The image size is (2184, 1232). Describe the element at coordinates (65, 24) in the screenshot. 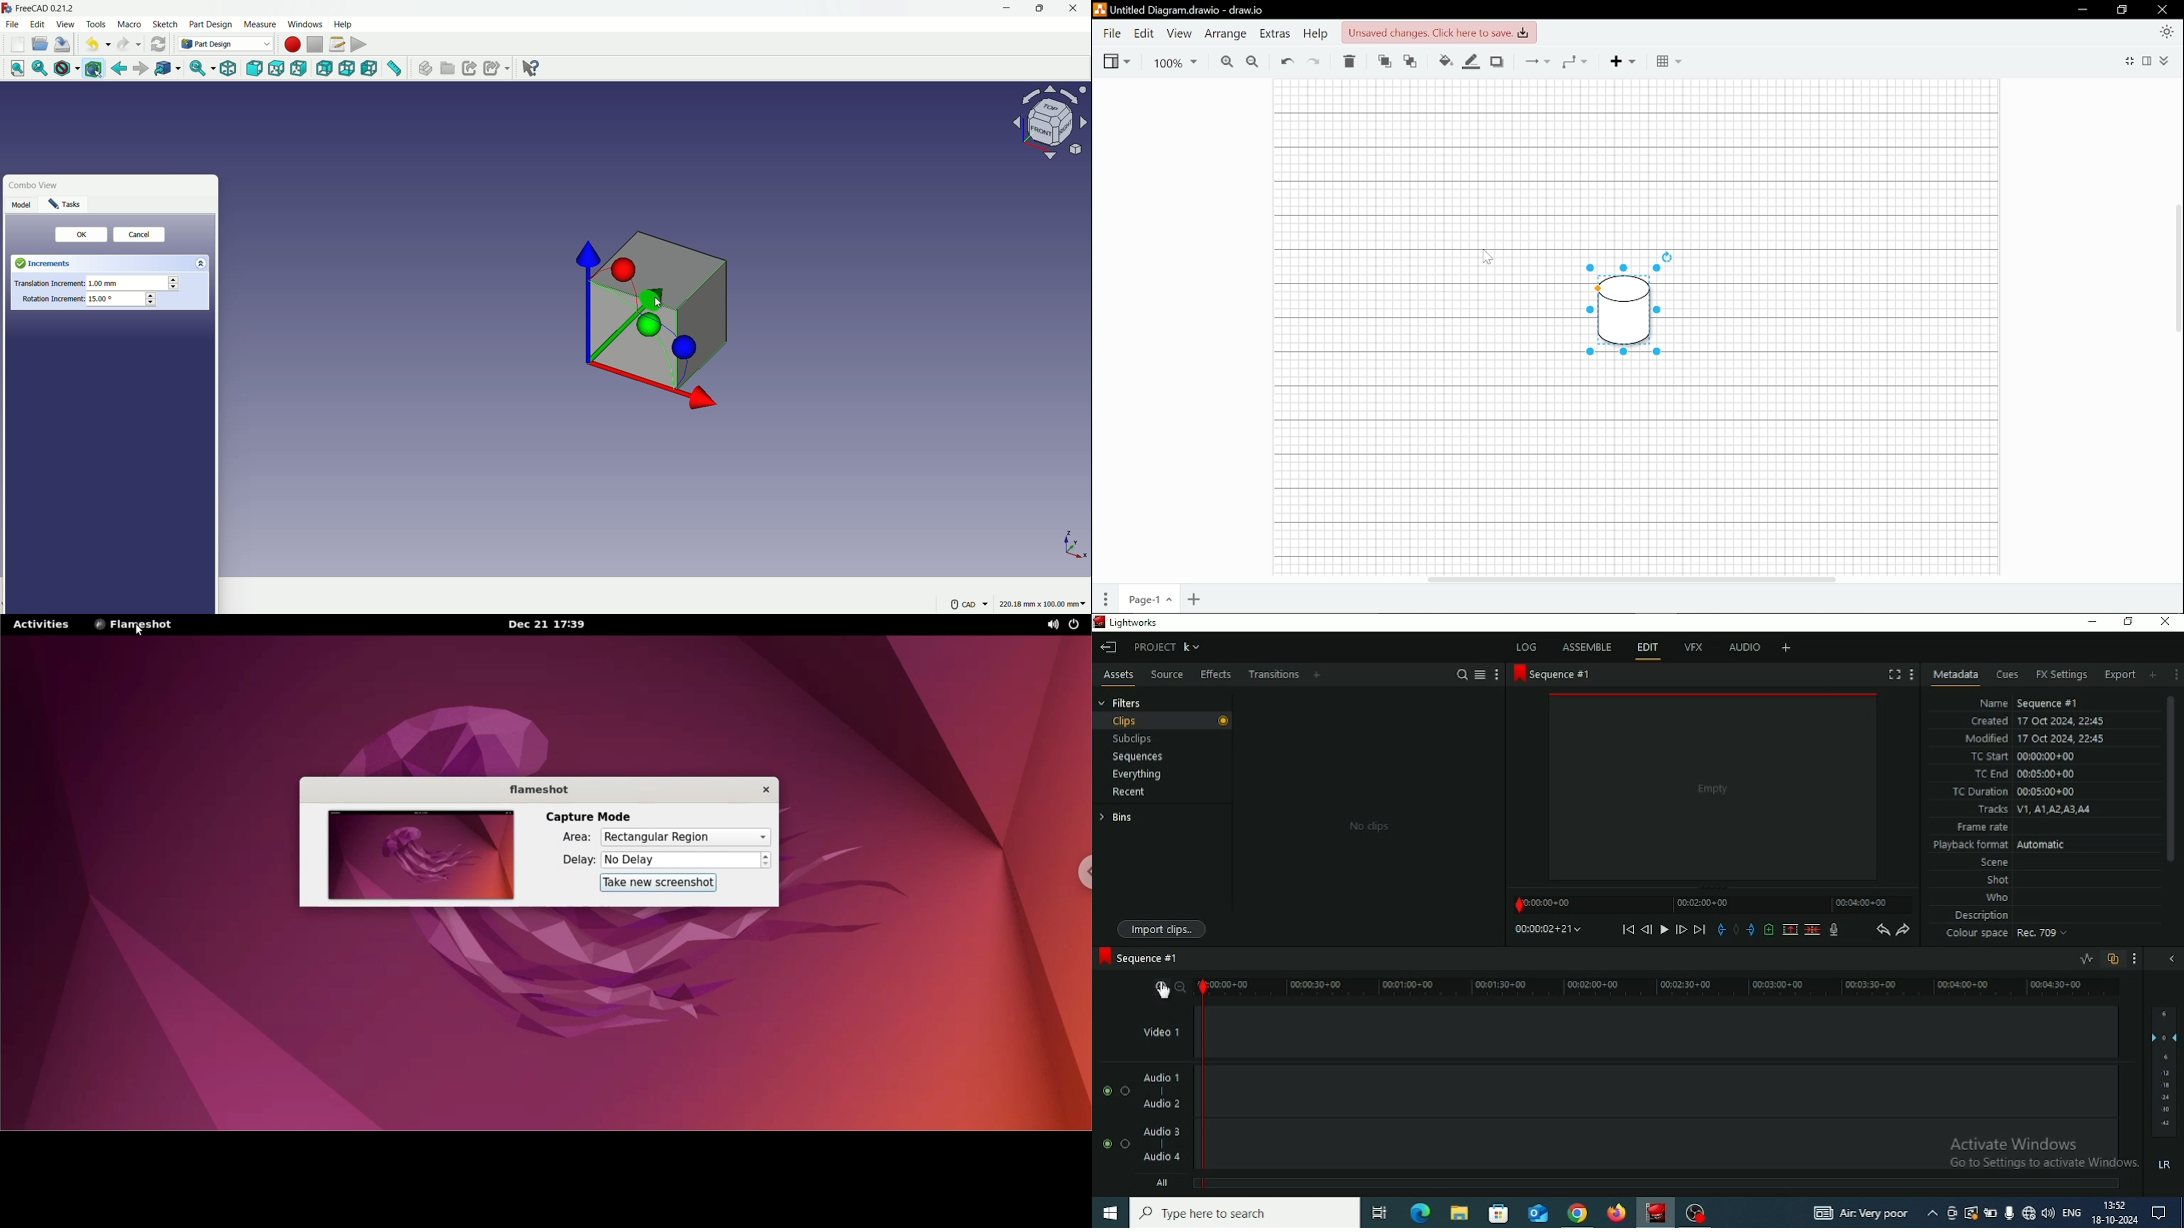

I see `view` at that location.